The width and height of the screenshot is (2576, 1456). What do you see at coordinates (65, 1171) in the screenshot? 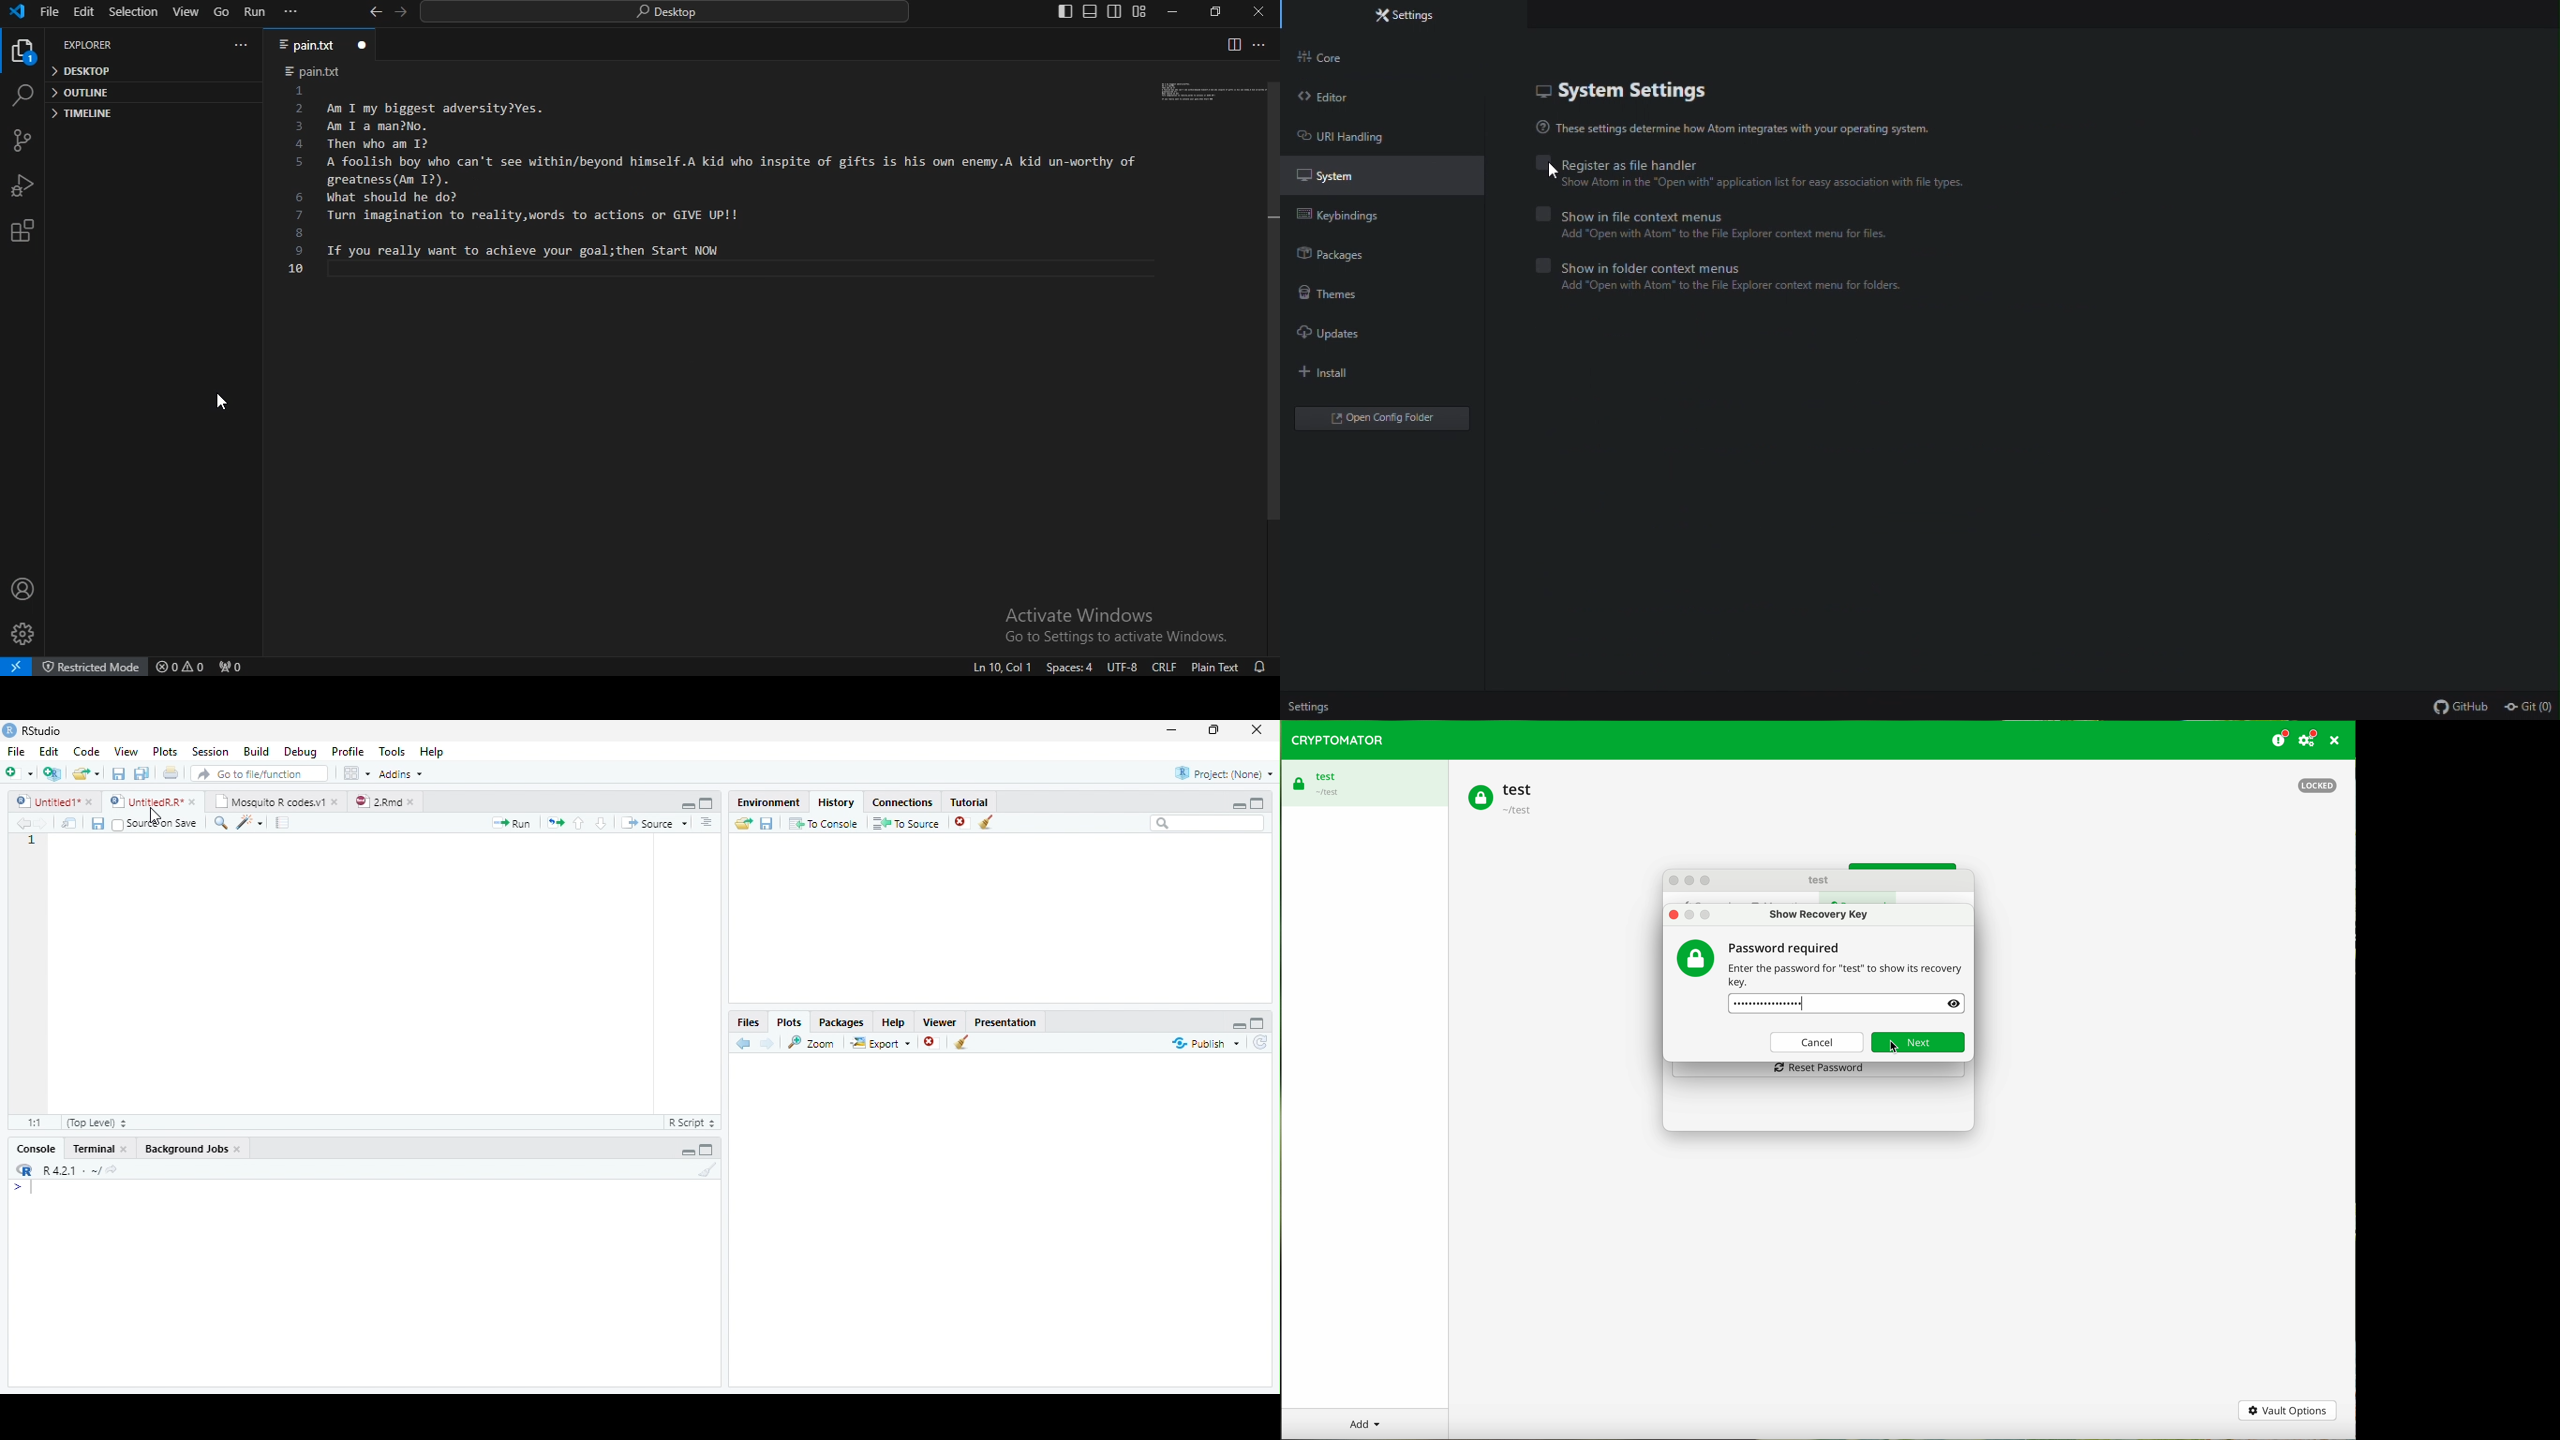
I see `R R421 - ~/` at bounding box center [65, 1171].